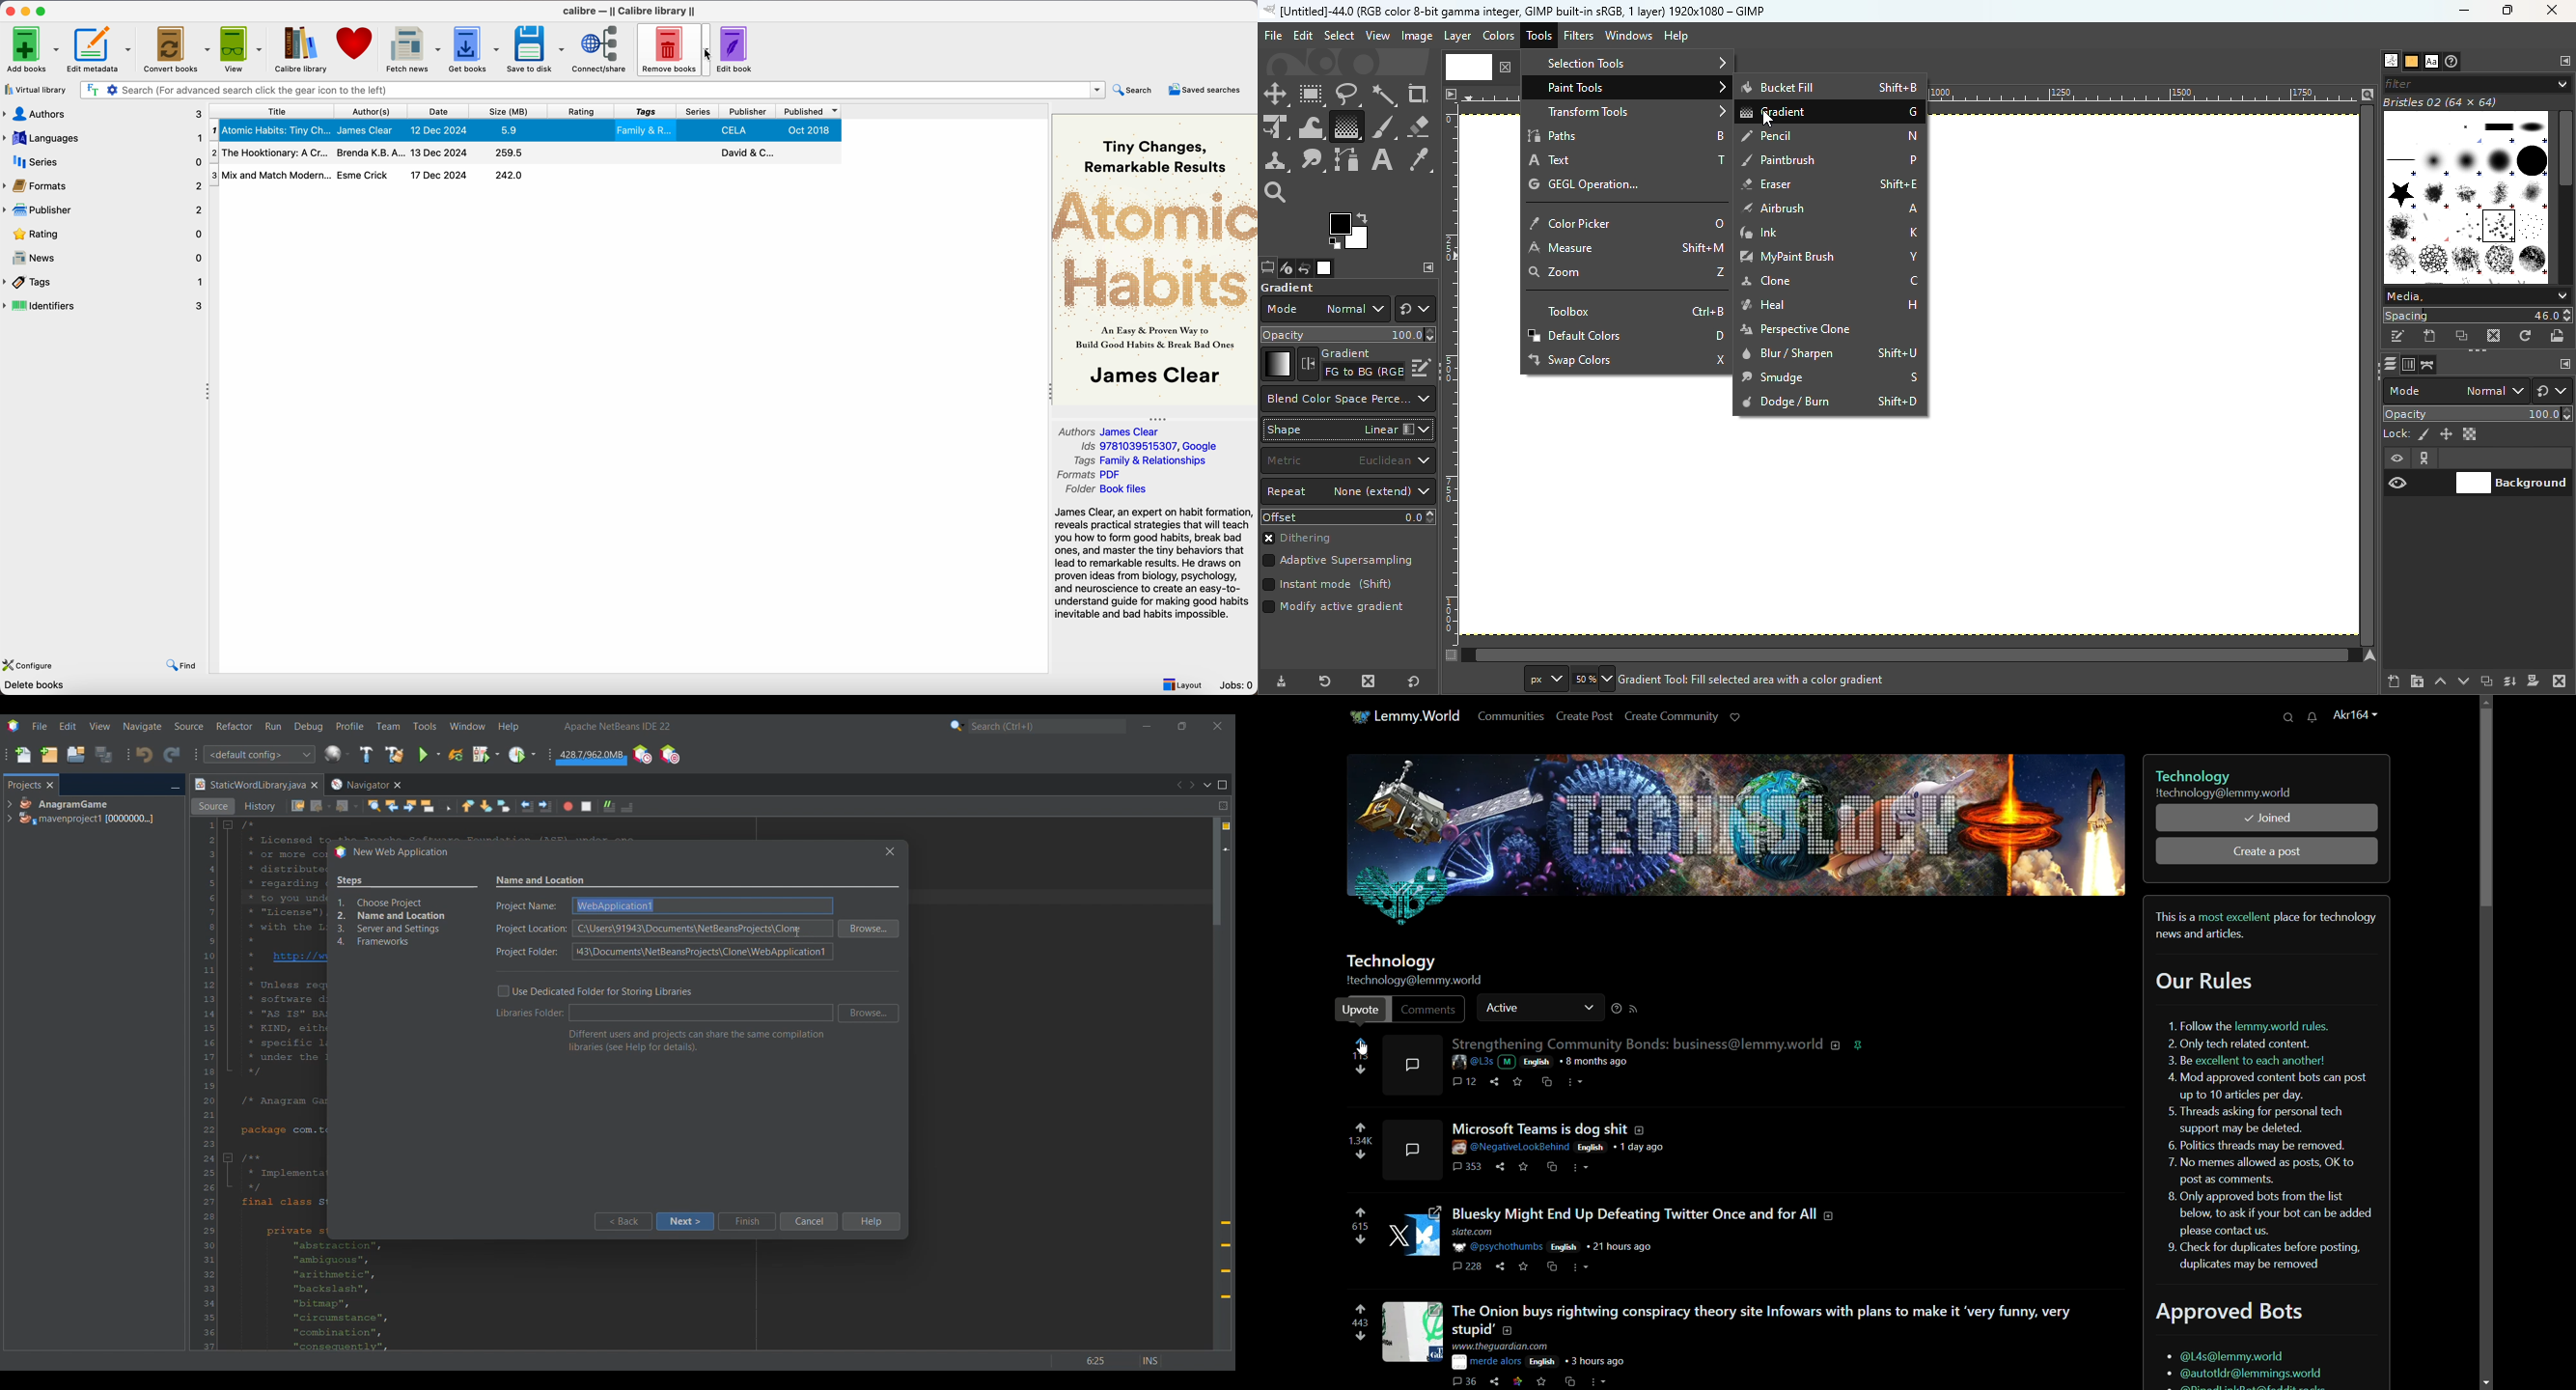 The image size is (2576, 1400). What do you see at coordinates (1570, 1378) in the screenshot?
I see `cs` at bounding box center [1570, 1378].